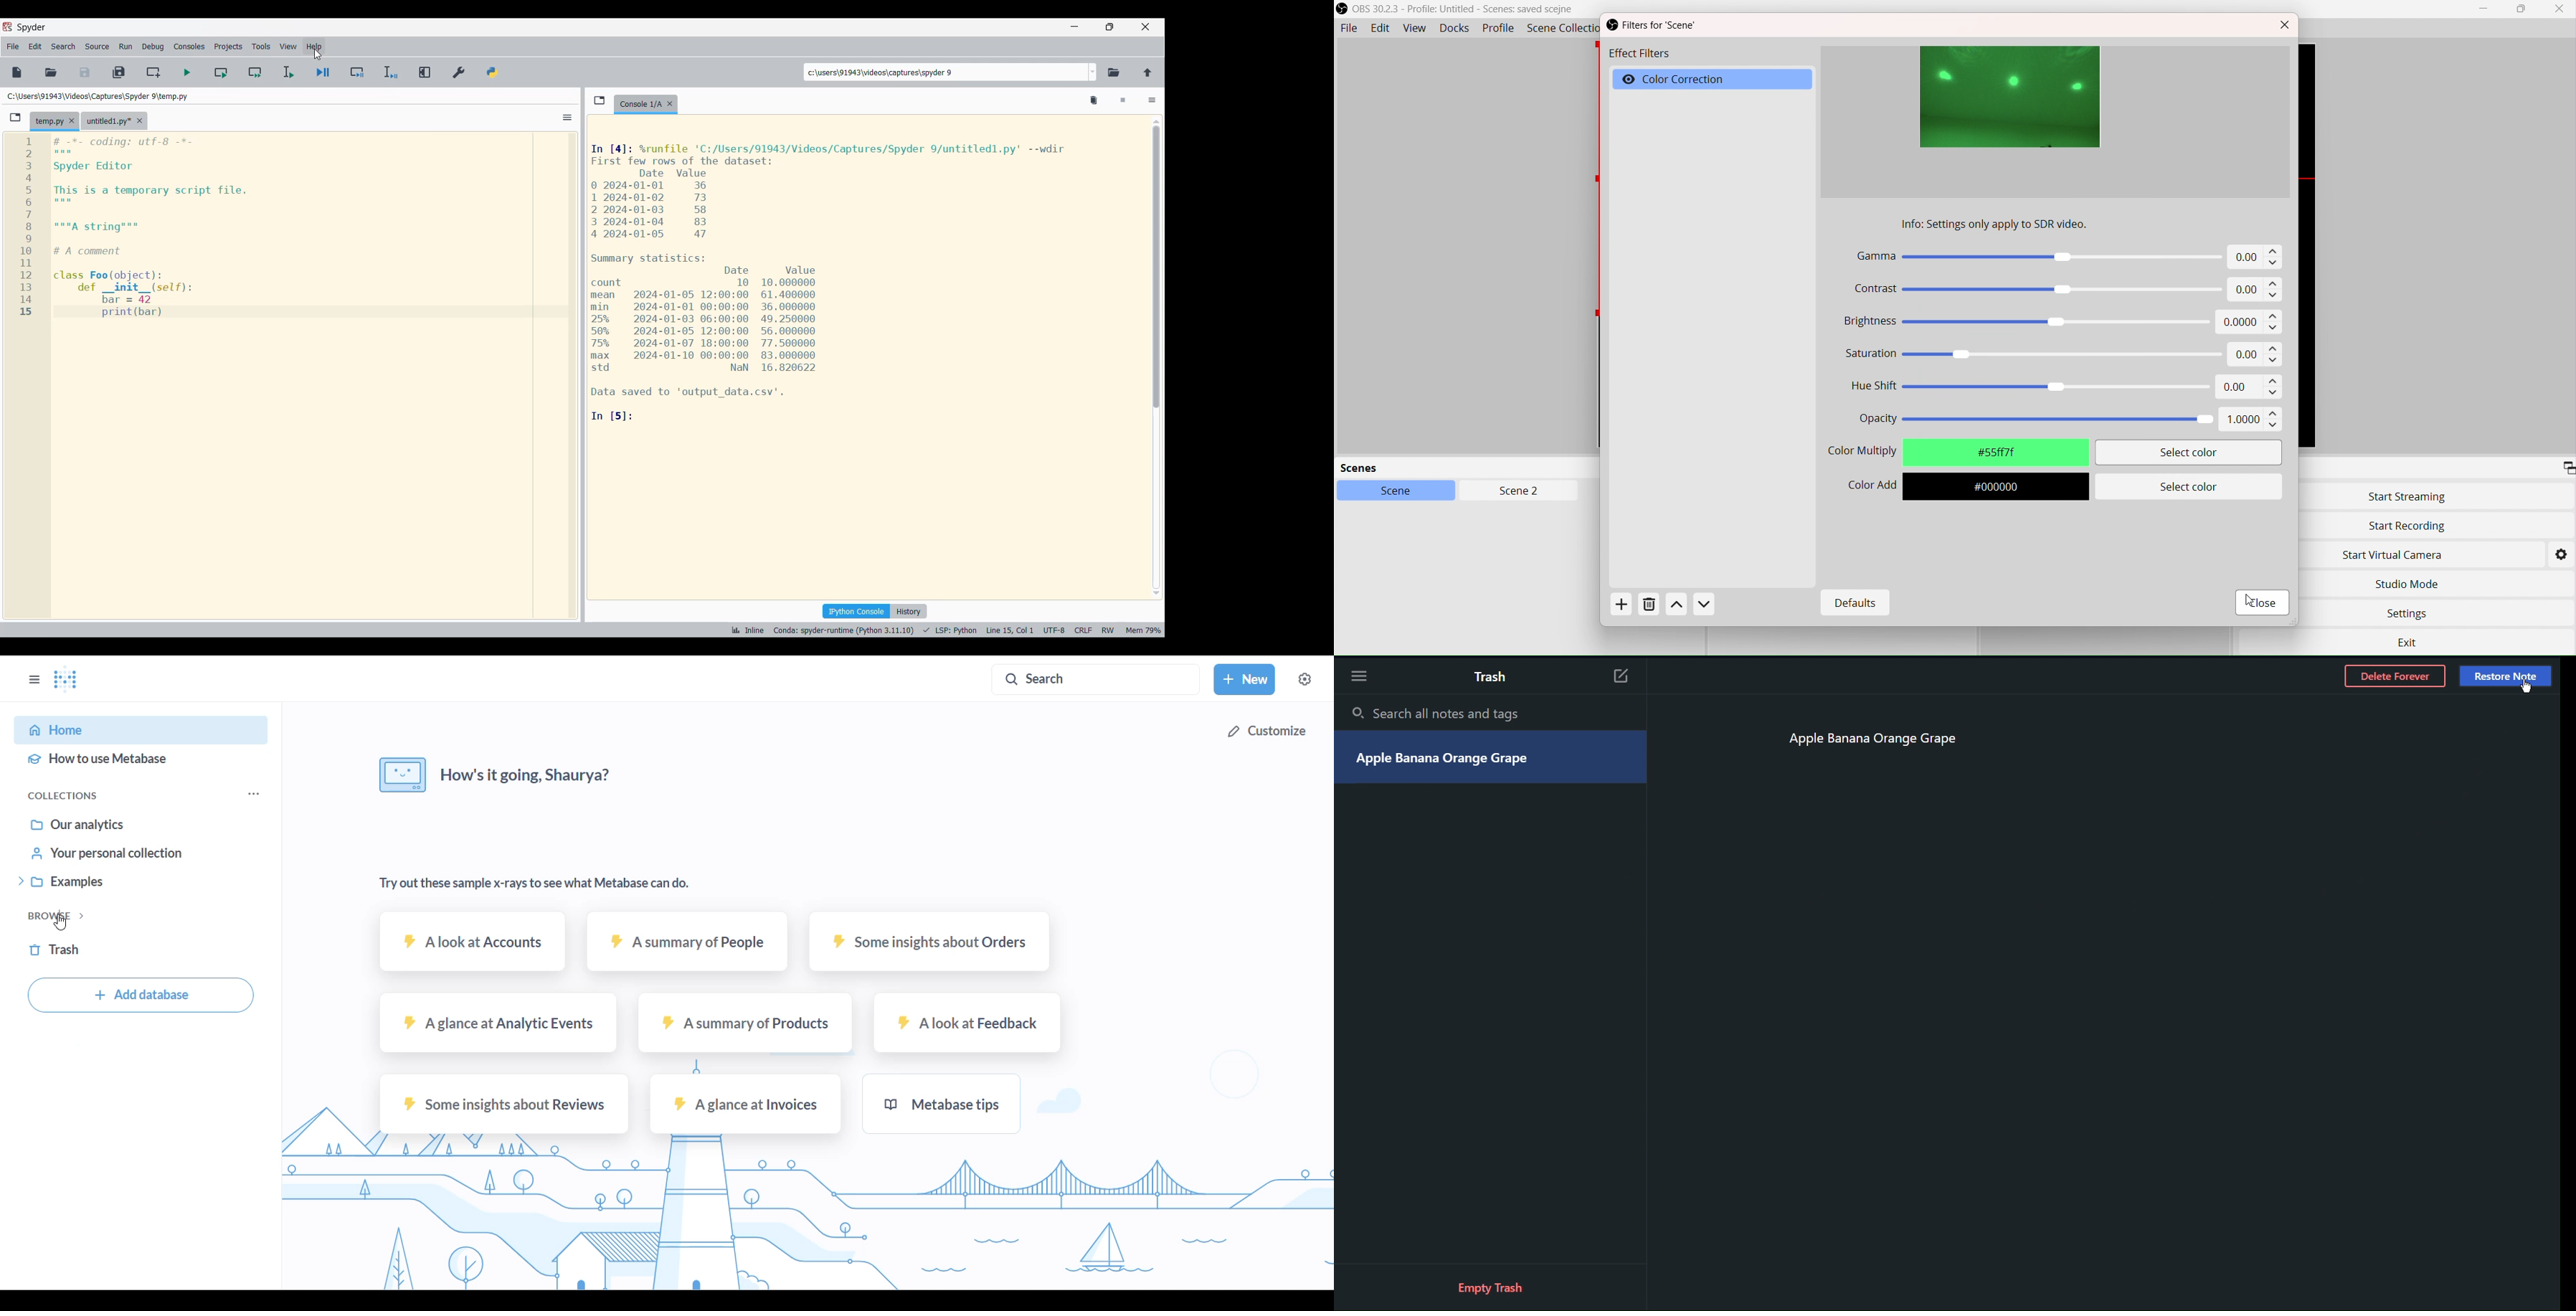 This screenshot has height=1316, width=2576. I want to click on Some insights about reviews, so click(503, 1110).